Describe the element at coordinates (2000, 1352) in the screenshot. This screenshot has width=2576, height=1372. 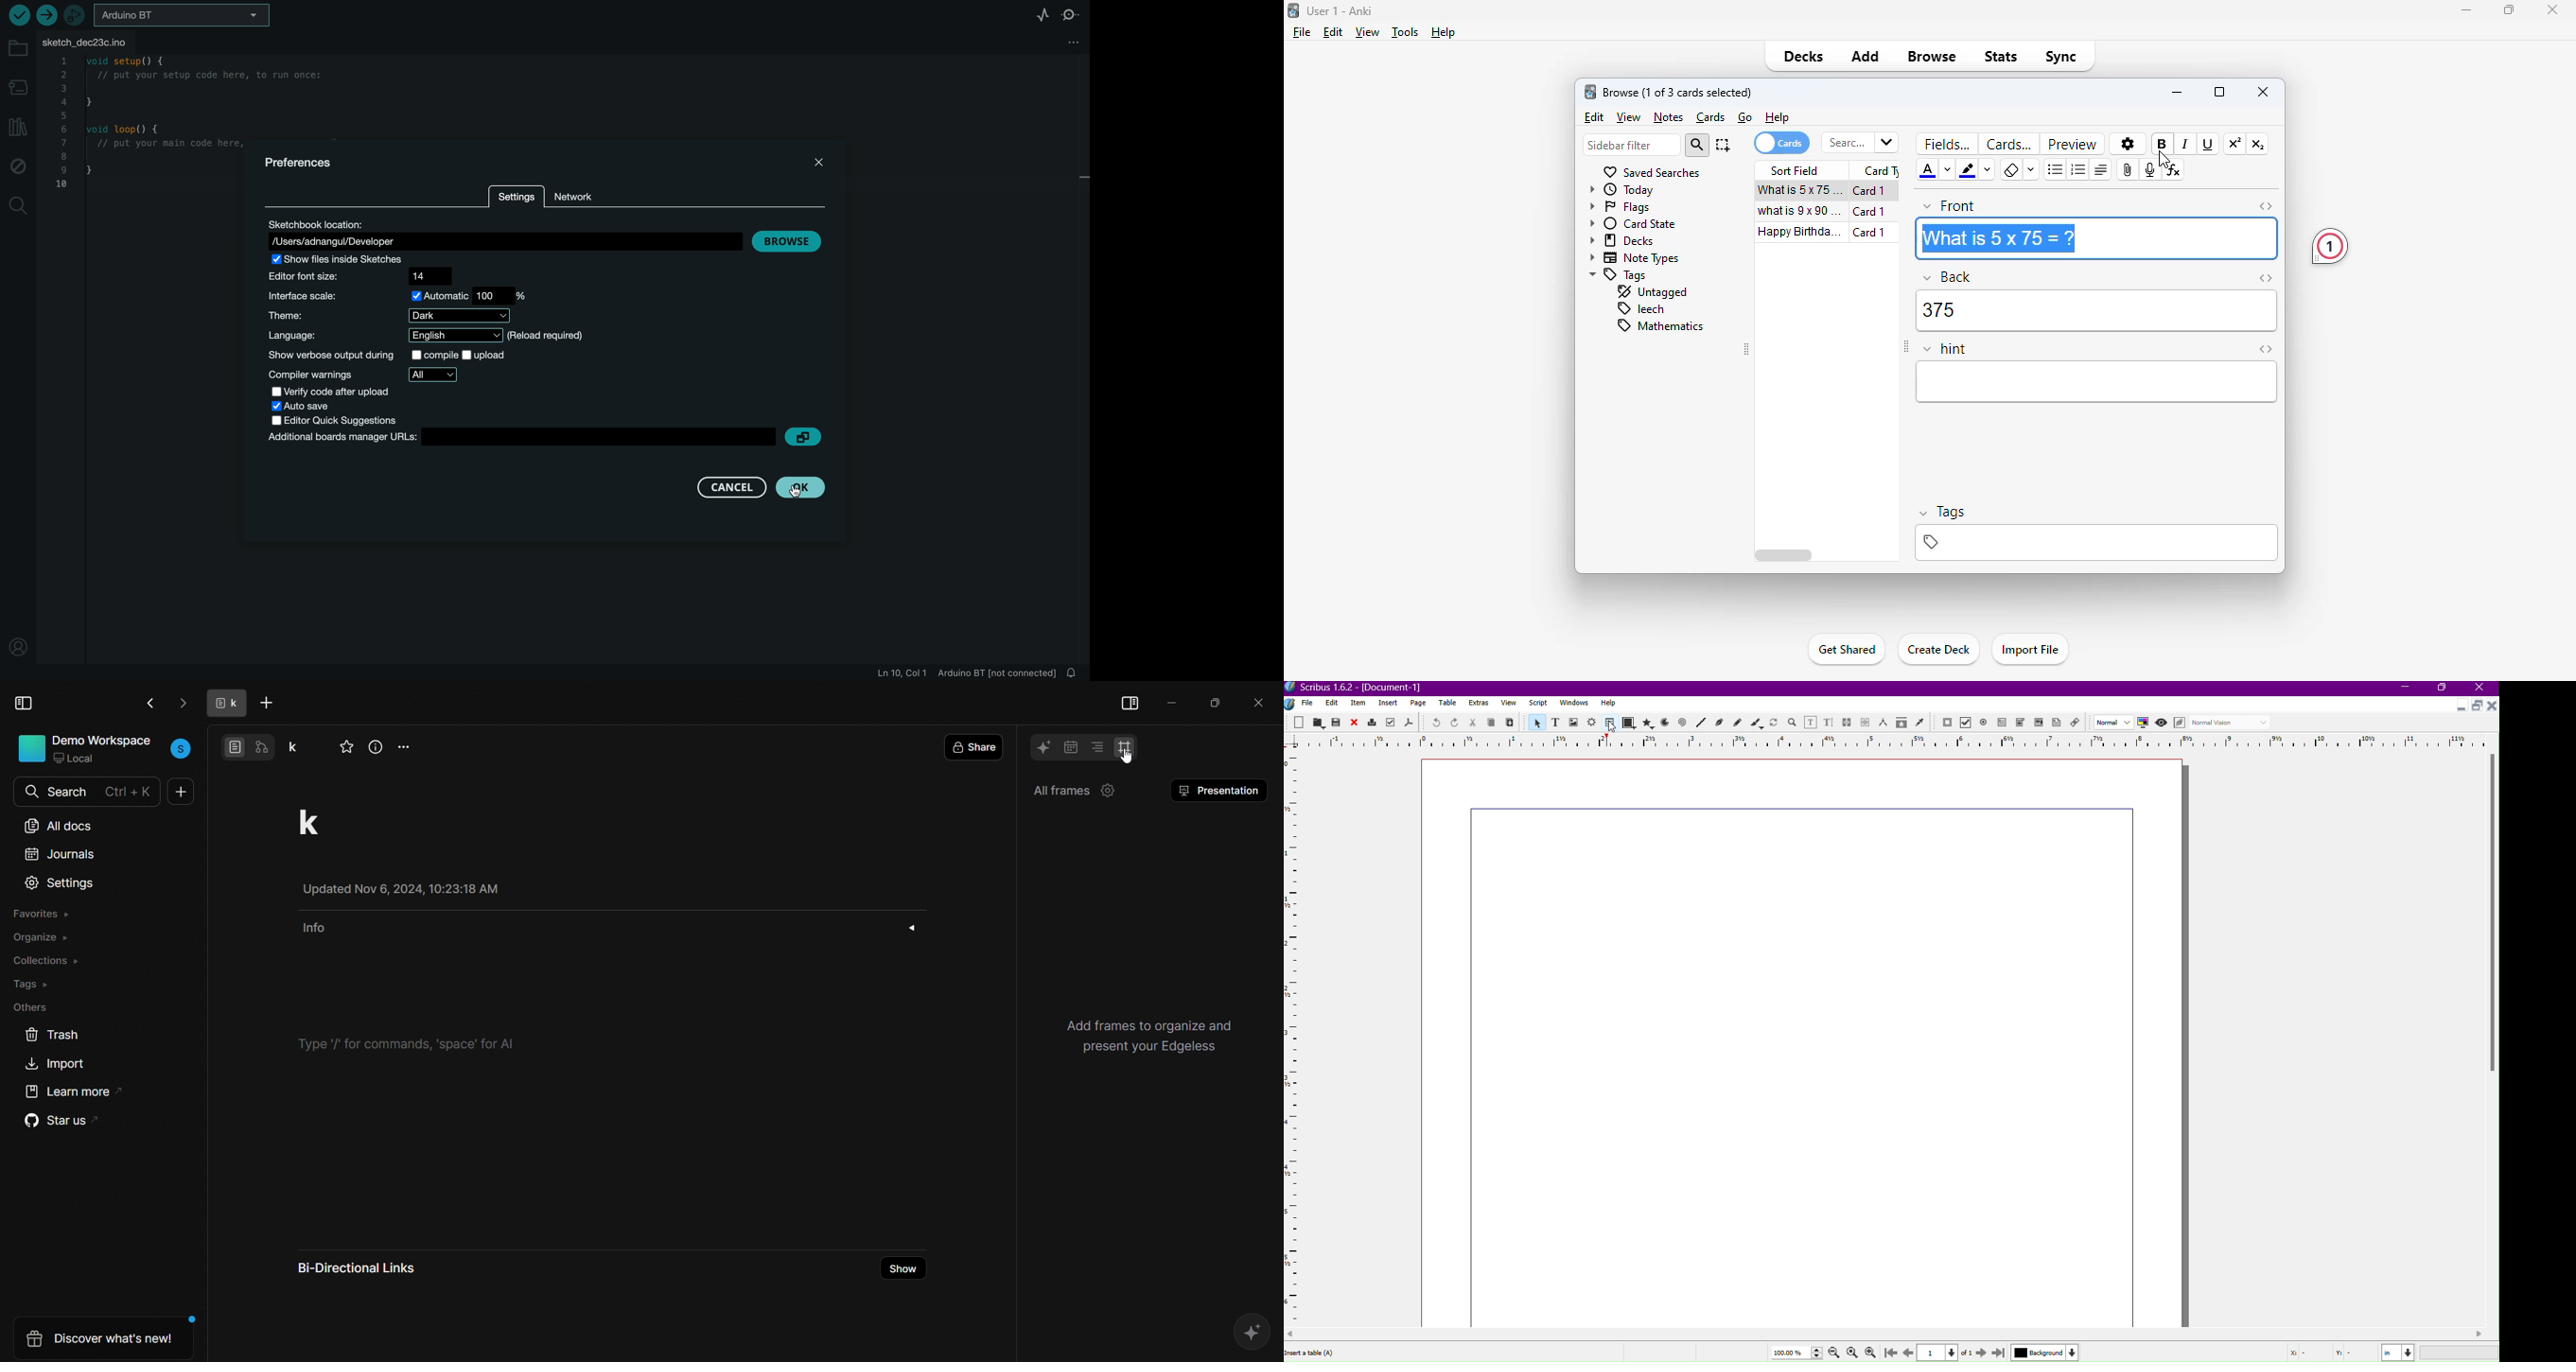
I see `Last Page` at that location.